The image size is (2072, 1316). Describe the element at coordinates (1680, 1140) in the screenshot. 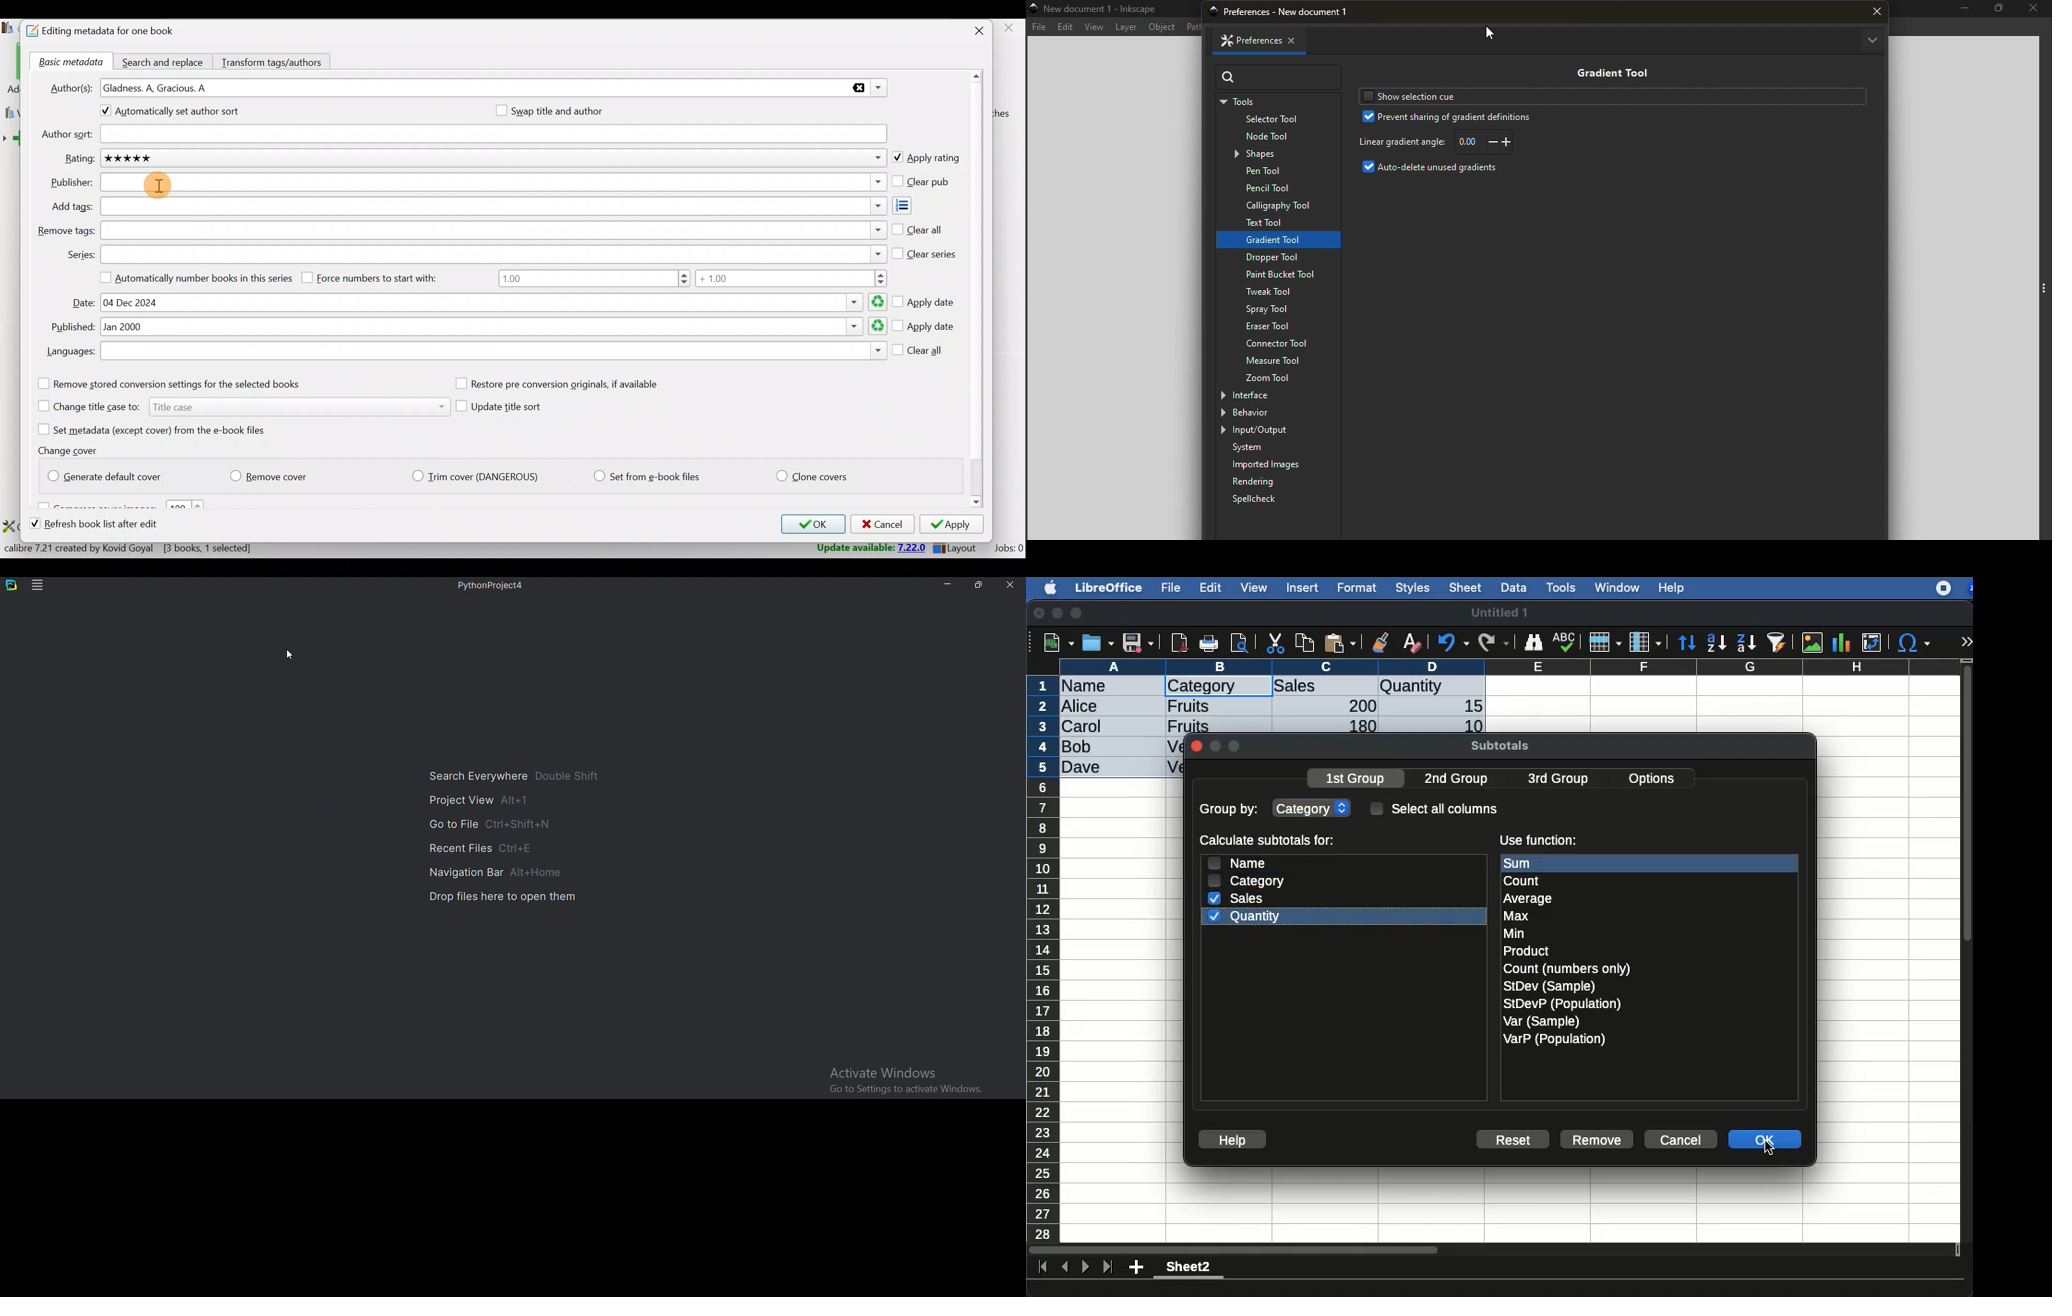

I see `cancel` at that location.